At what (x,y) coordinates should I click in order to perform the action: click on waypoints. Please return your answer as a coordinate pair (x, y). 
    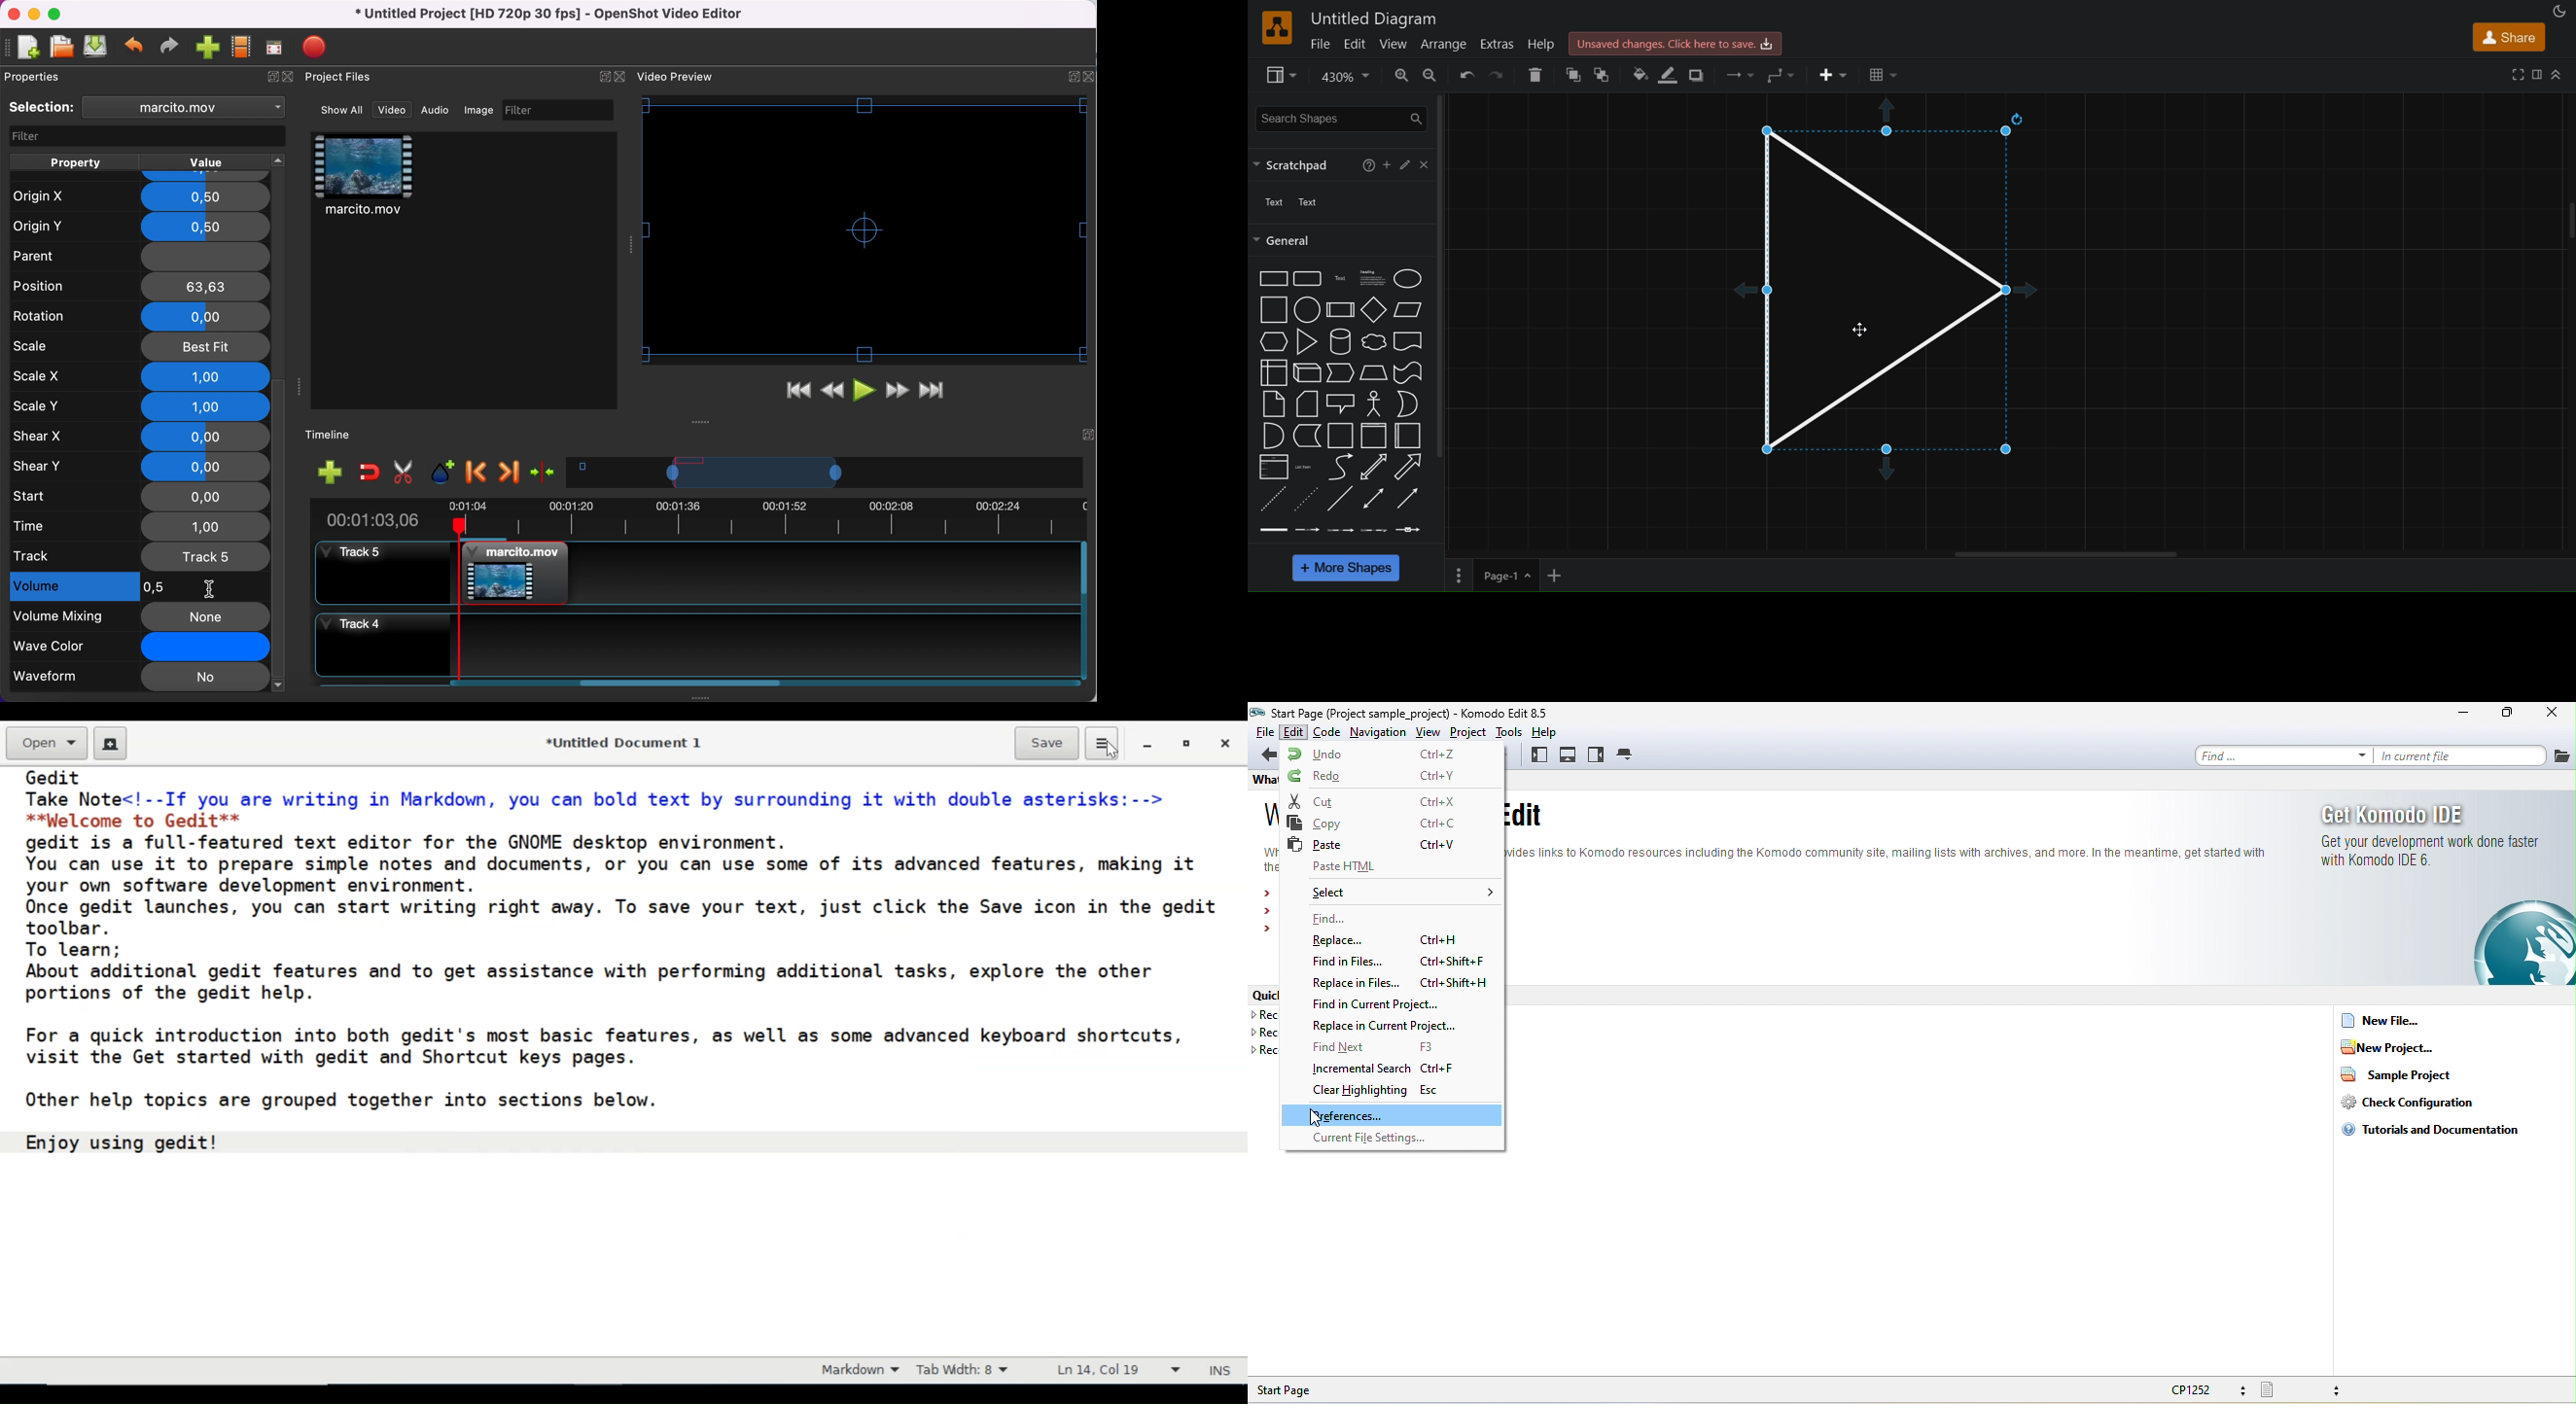
    Looking at the image, I should click on (1780, 73).